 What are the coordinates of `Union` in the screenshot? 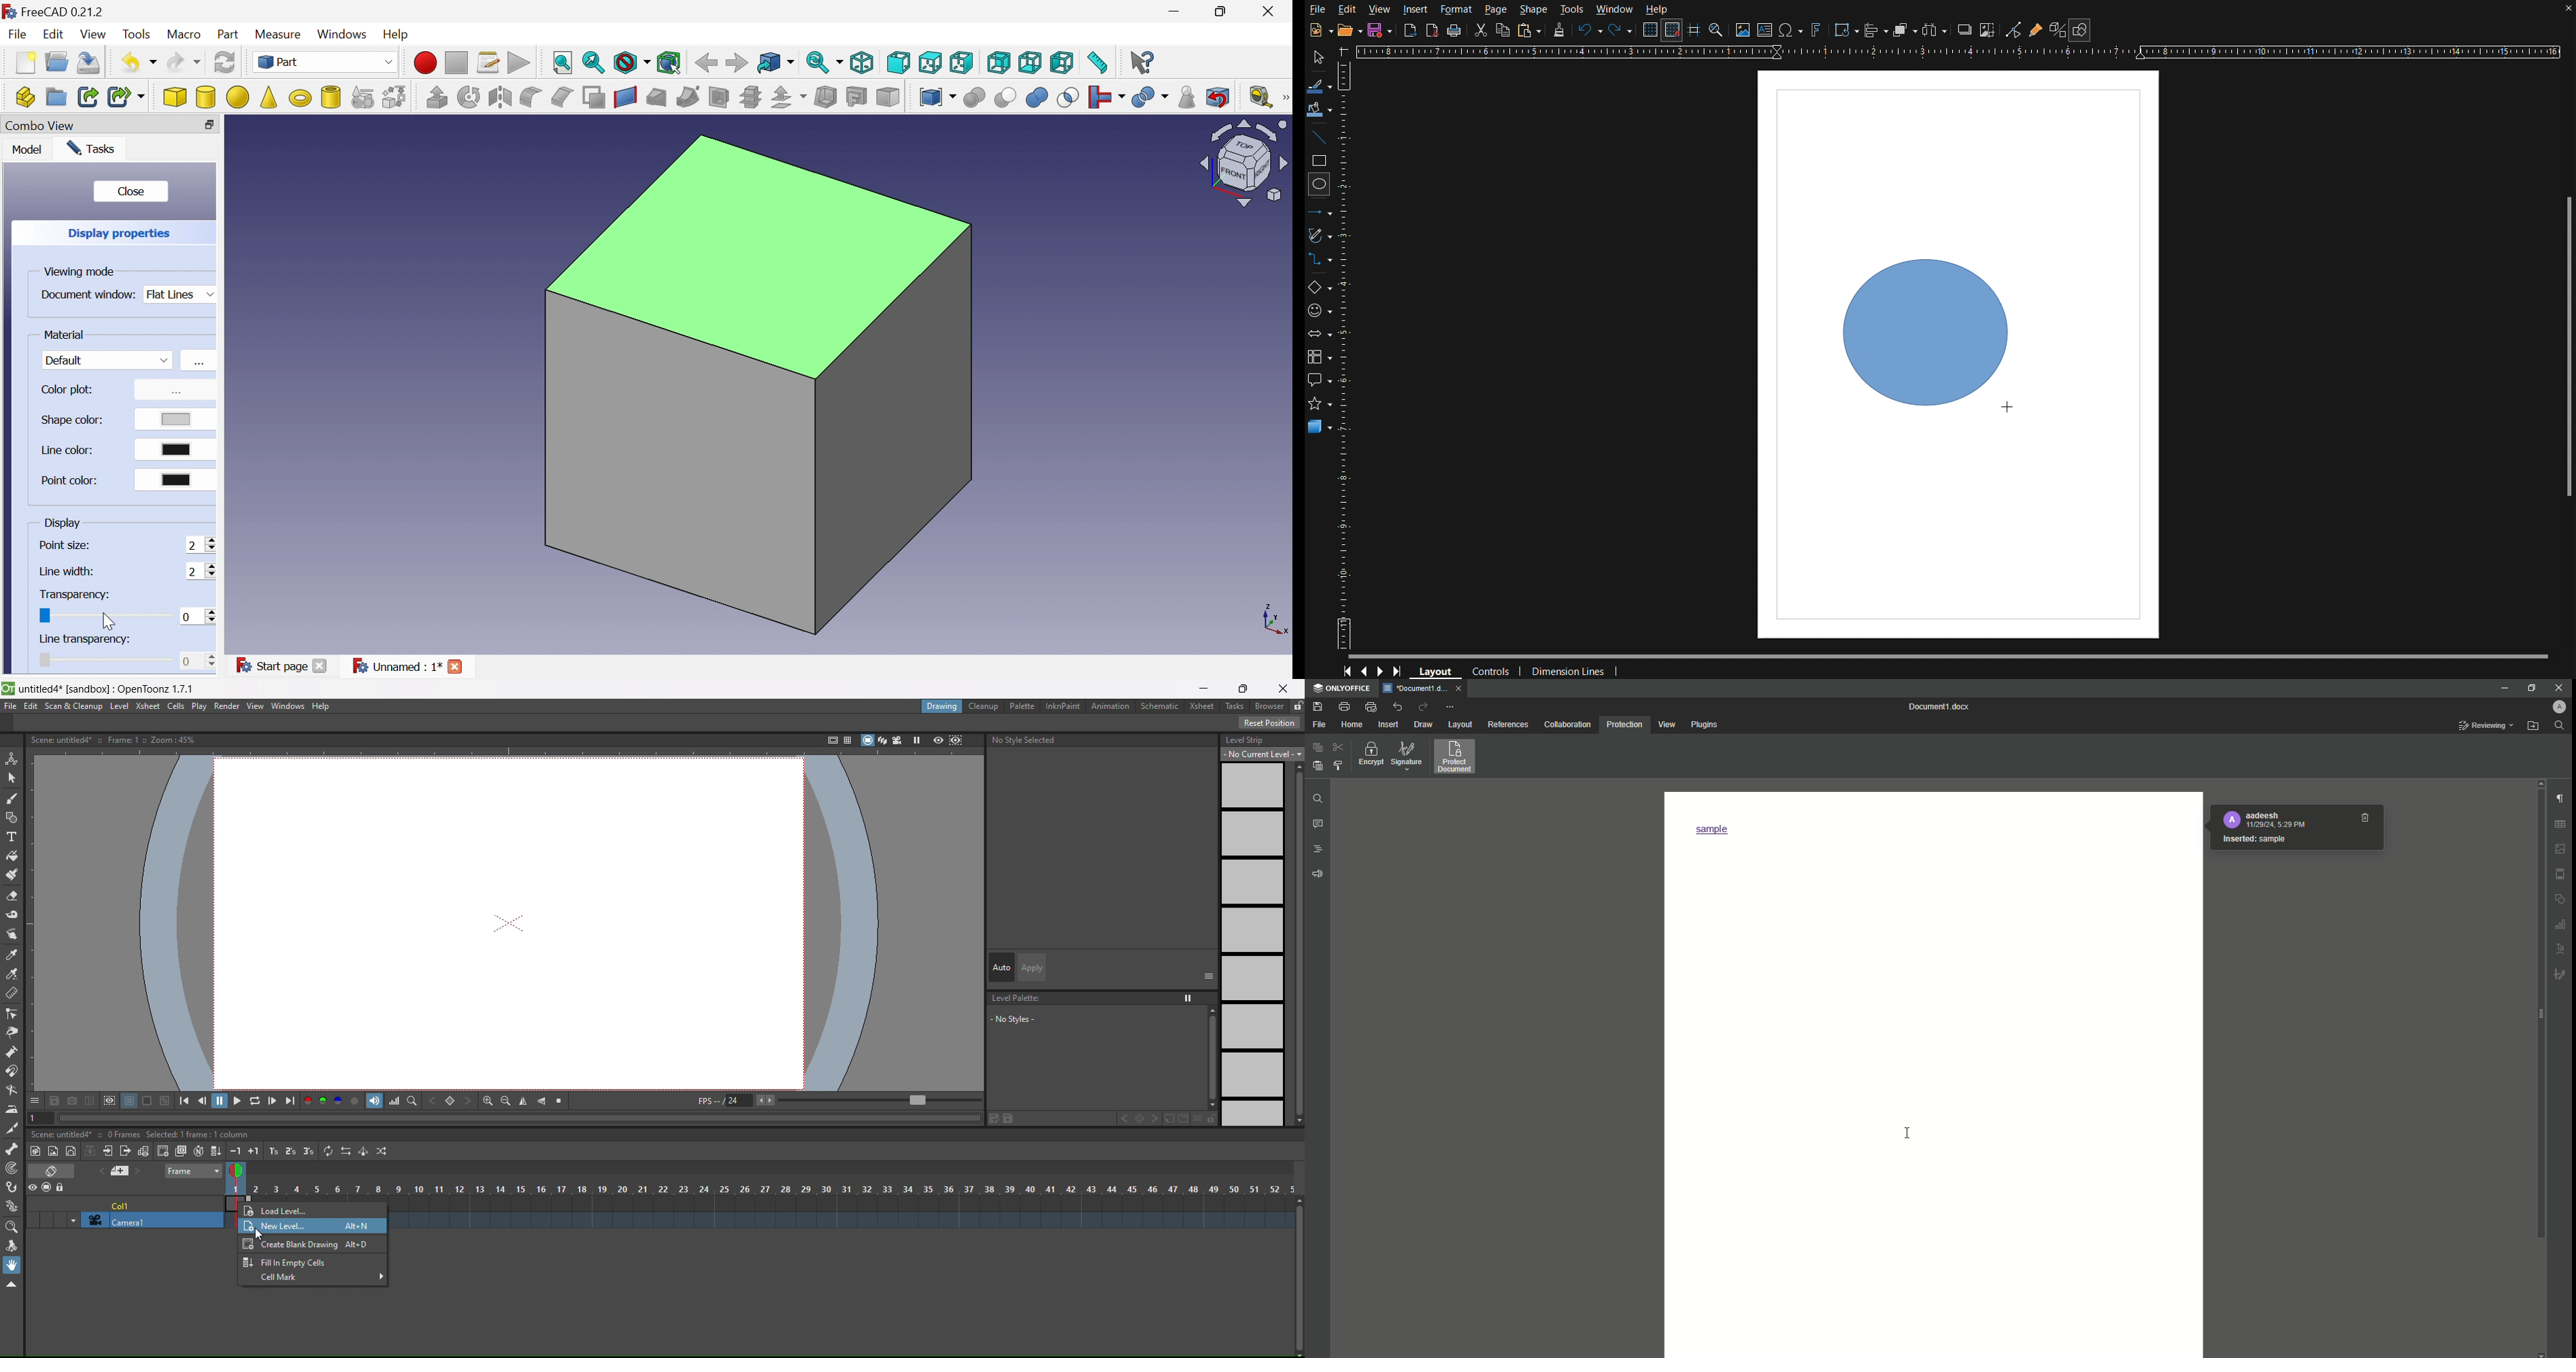 It's located at (1039, 97).